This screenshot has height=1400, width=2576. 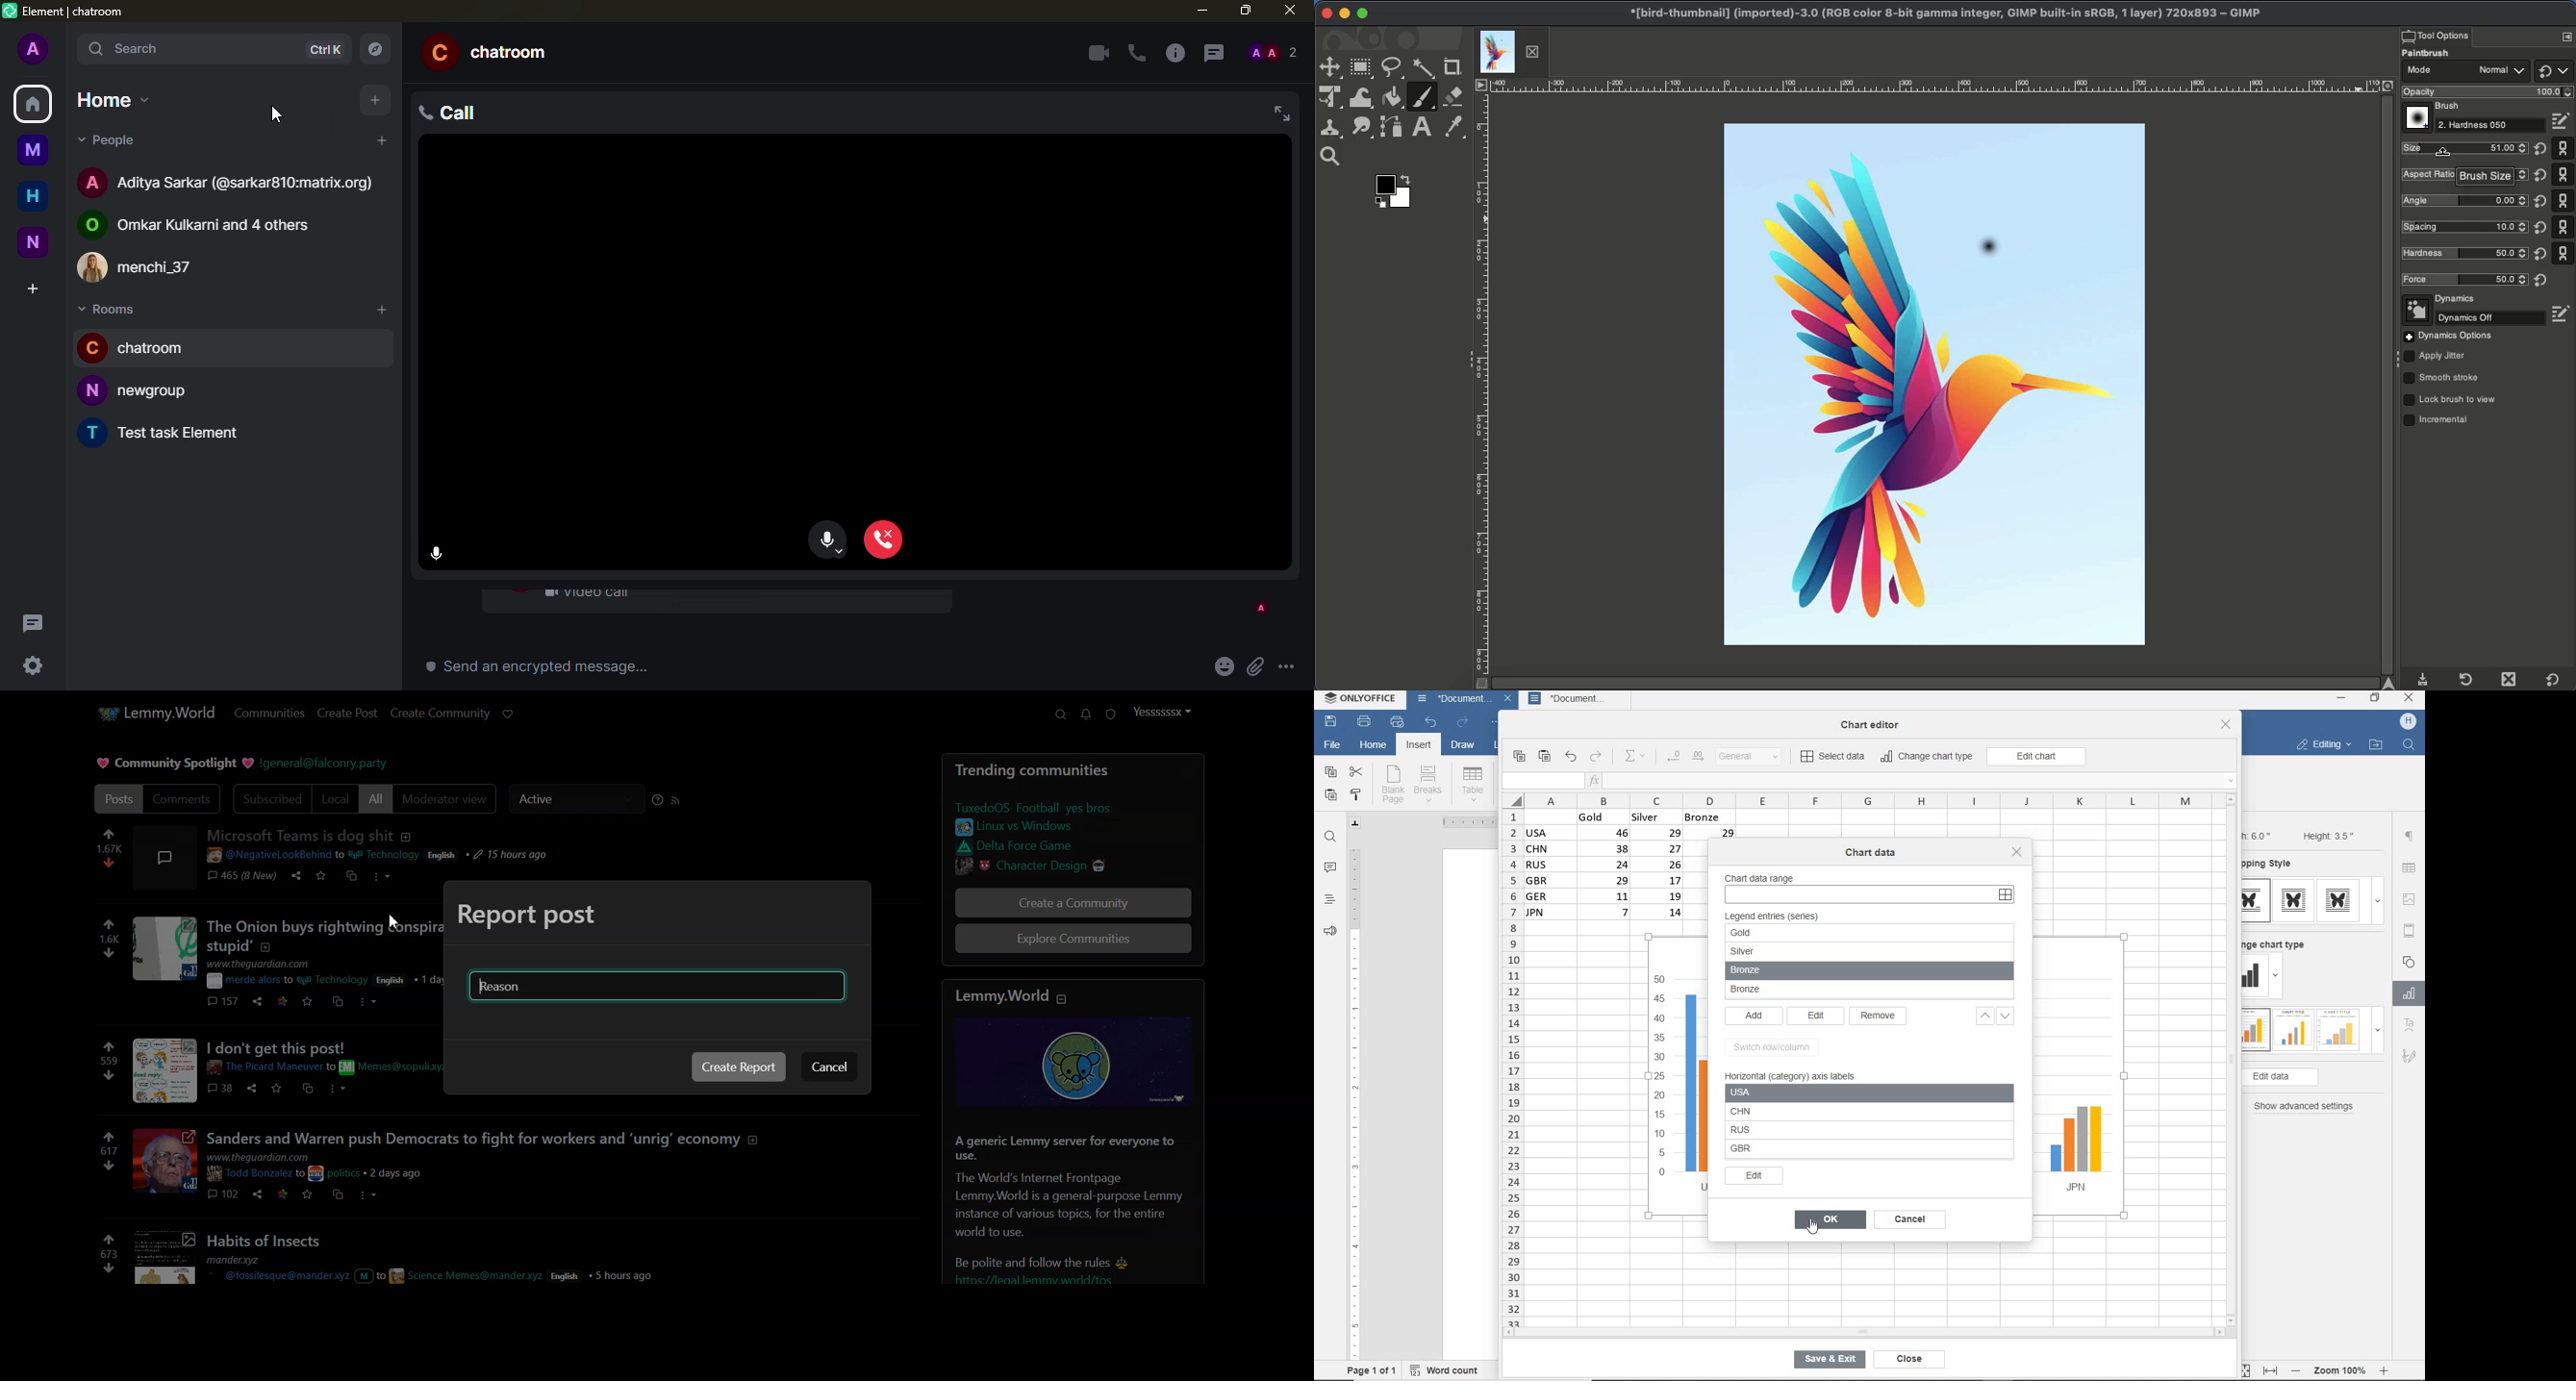 I want to click on Unread message, so click(x=1086, y=715).